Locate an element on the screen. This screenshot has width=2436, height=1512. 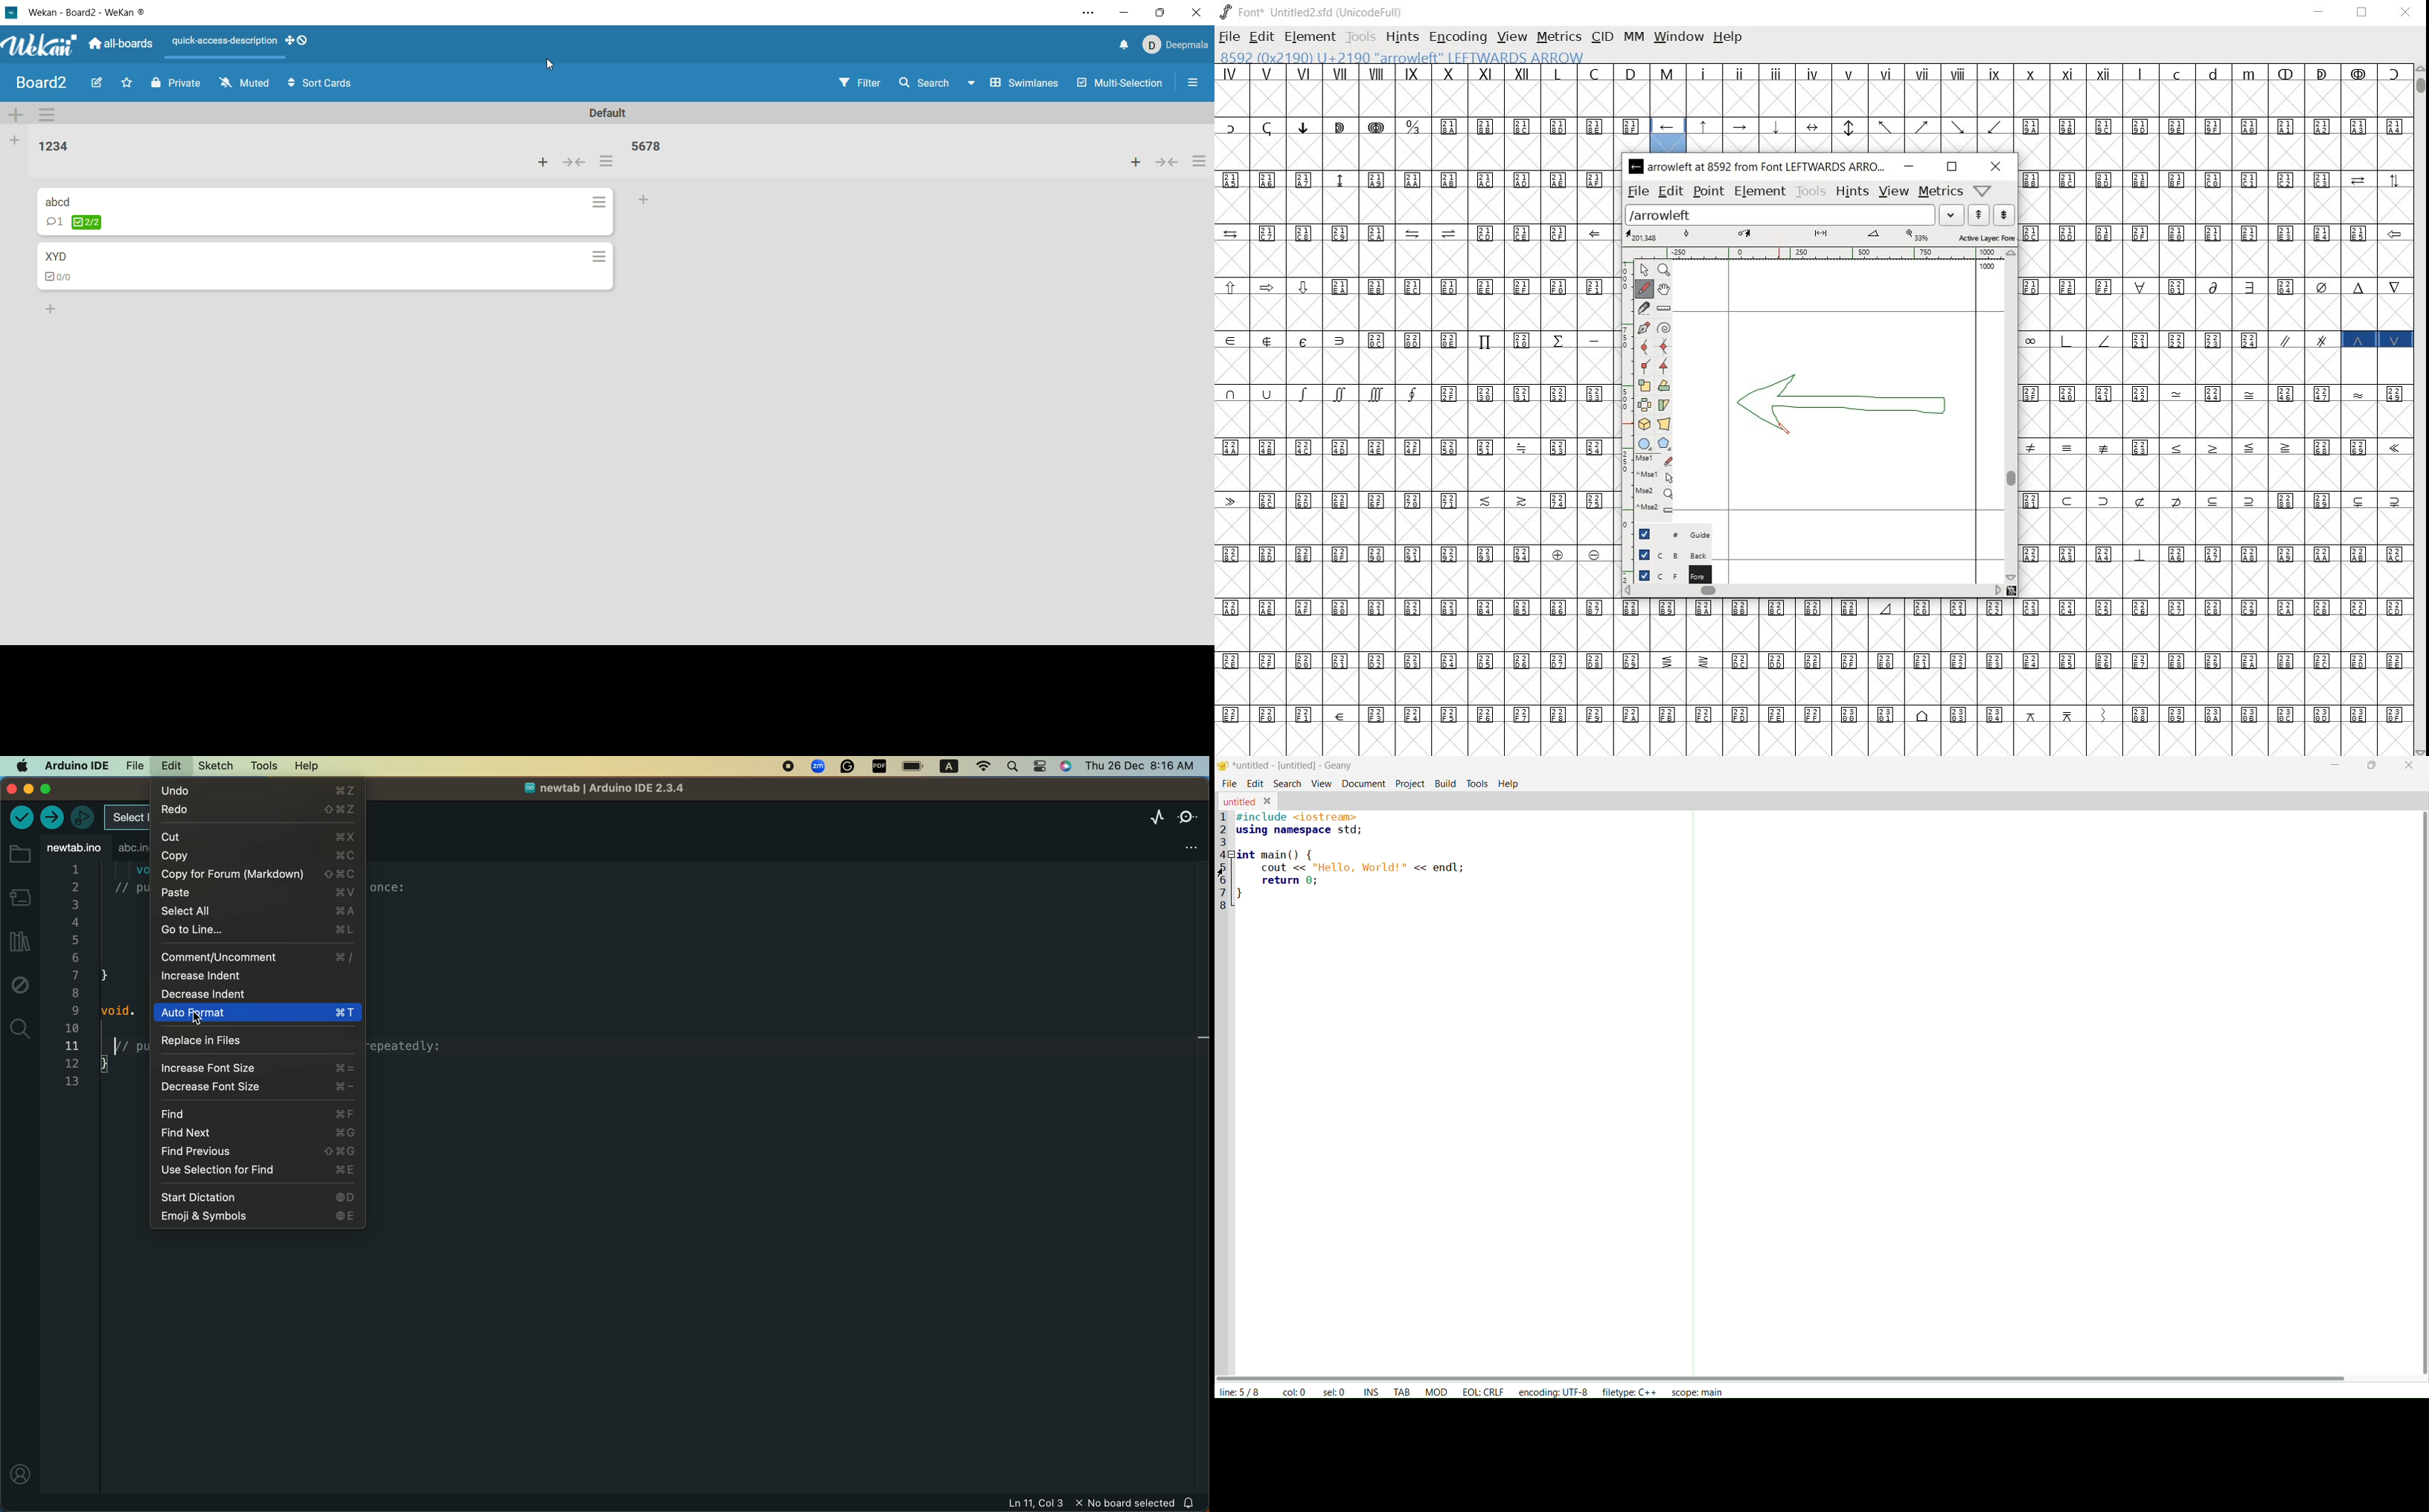
glyph name is located at coordinates (1759, 167).